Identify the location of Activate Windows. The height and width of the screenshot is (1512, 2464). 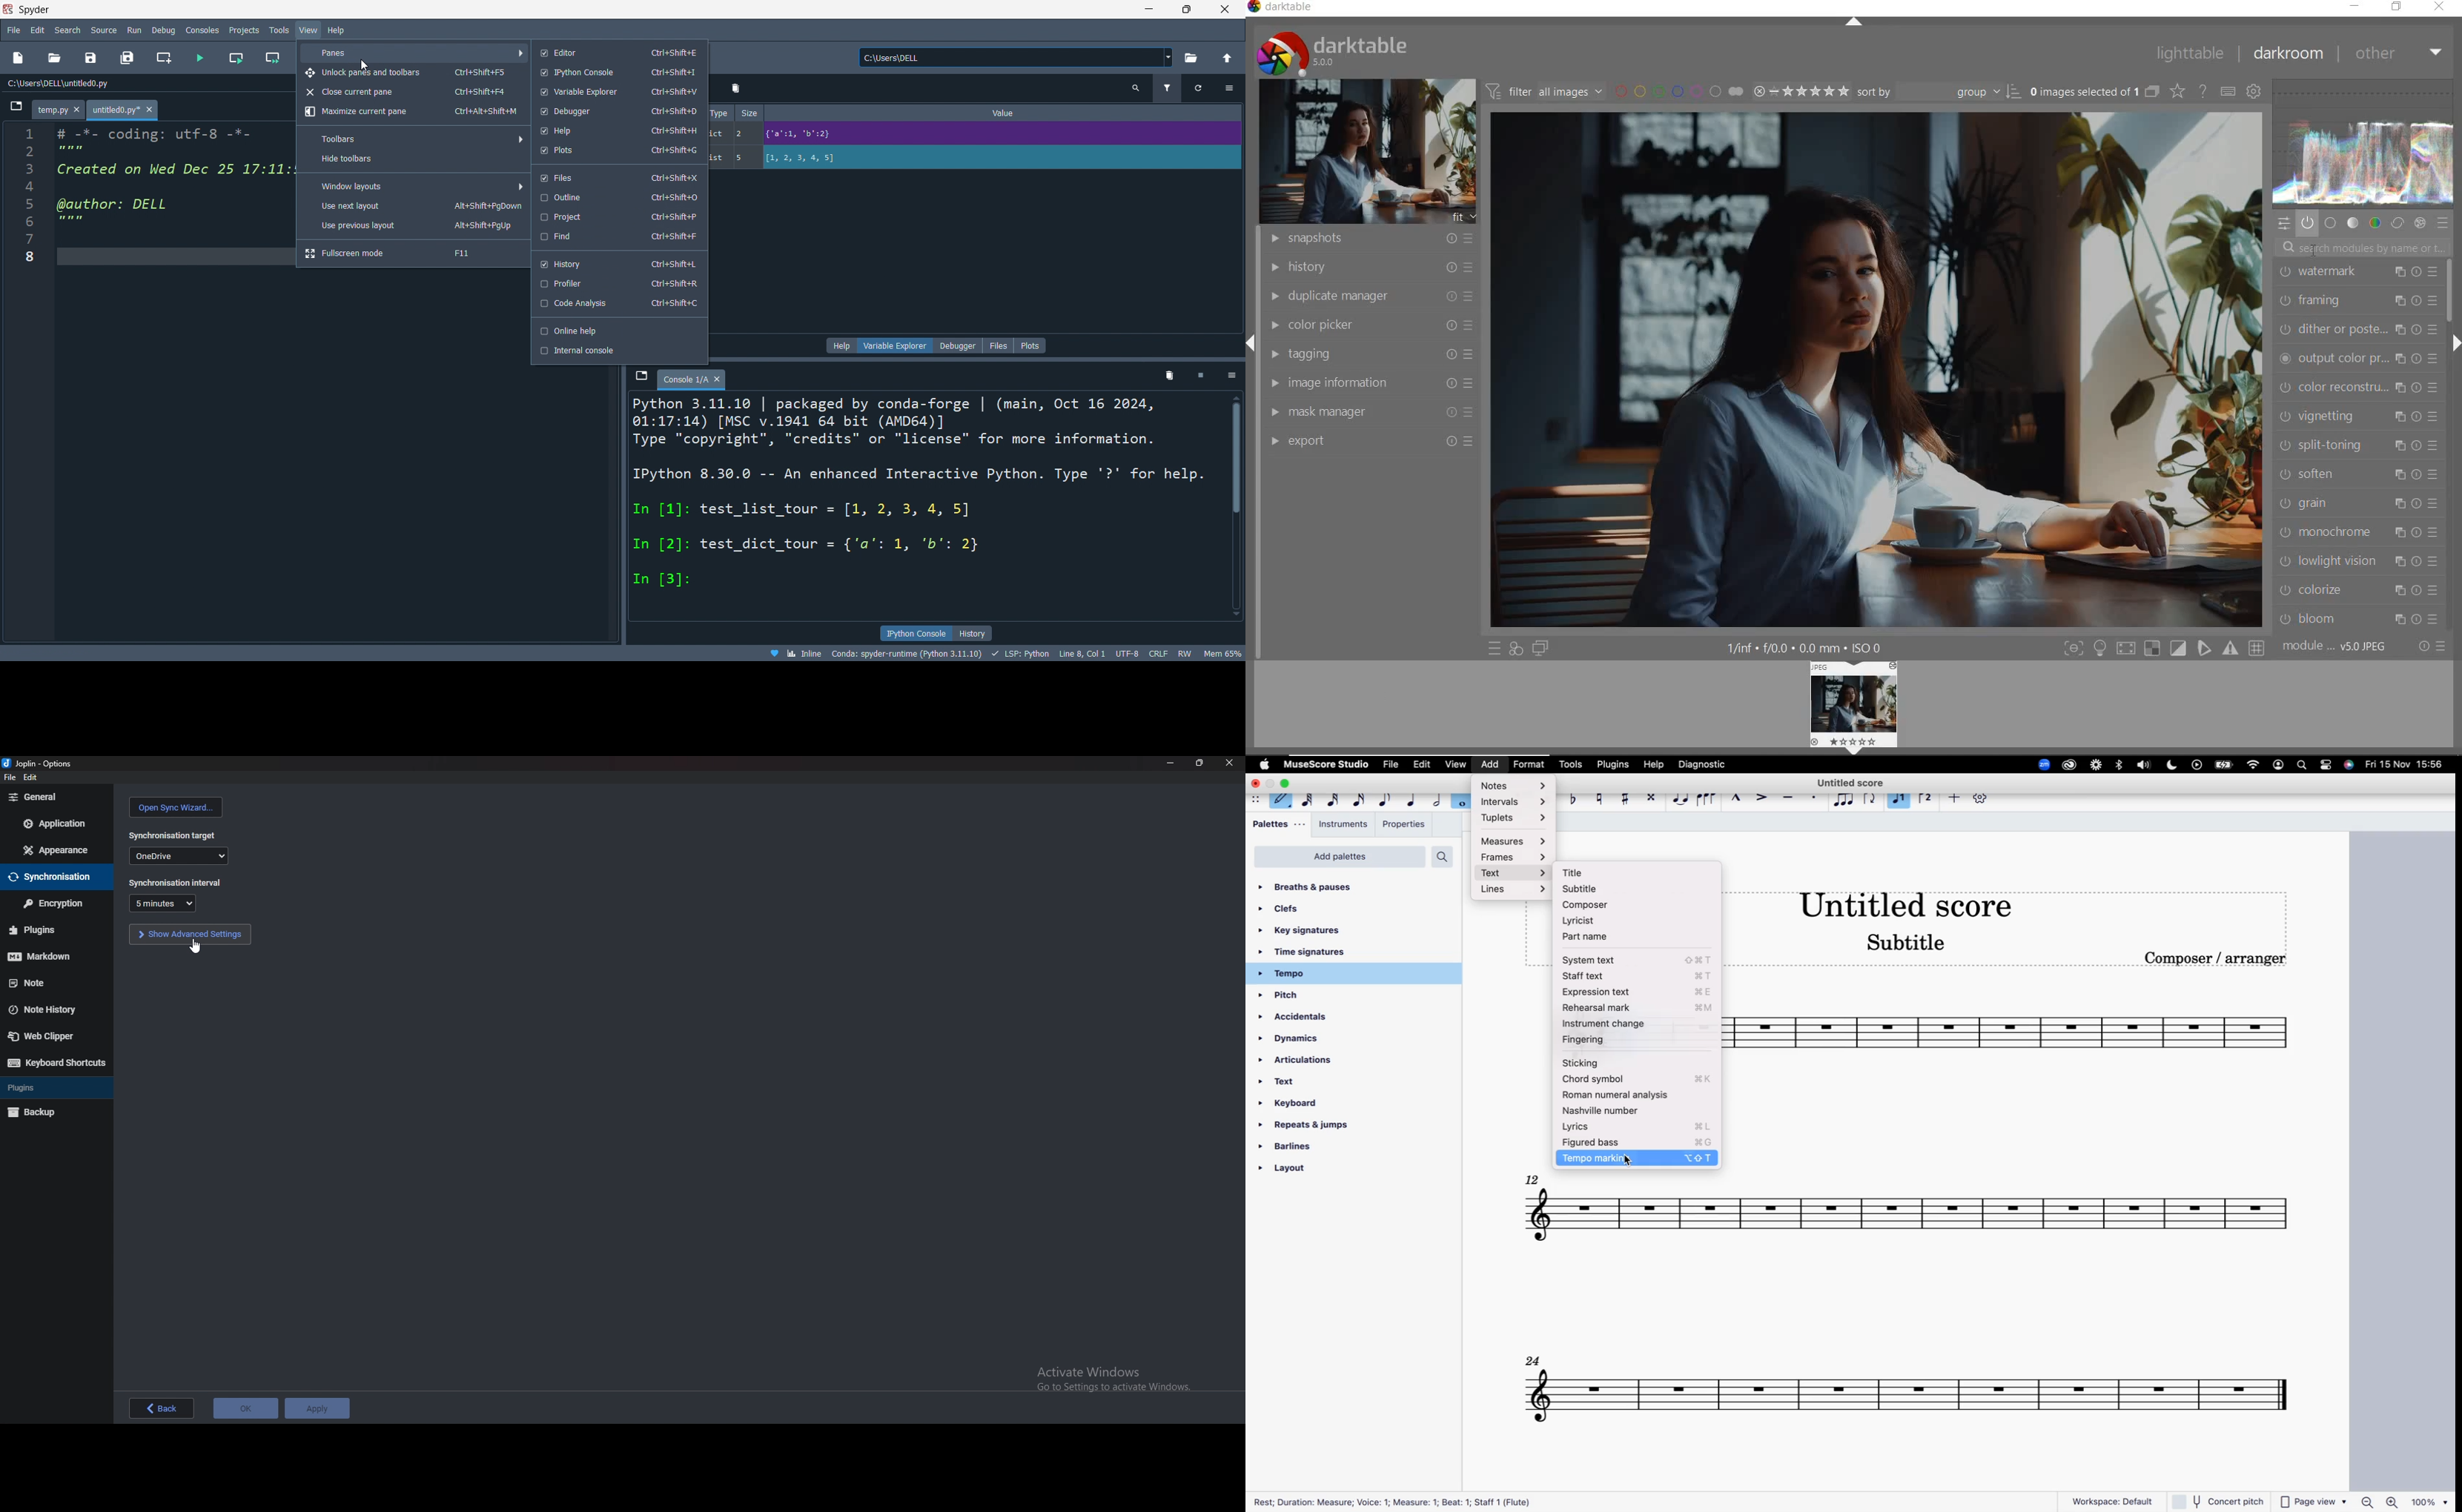
(1109, 1377).